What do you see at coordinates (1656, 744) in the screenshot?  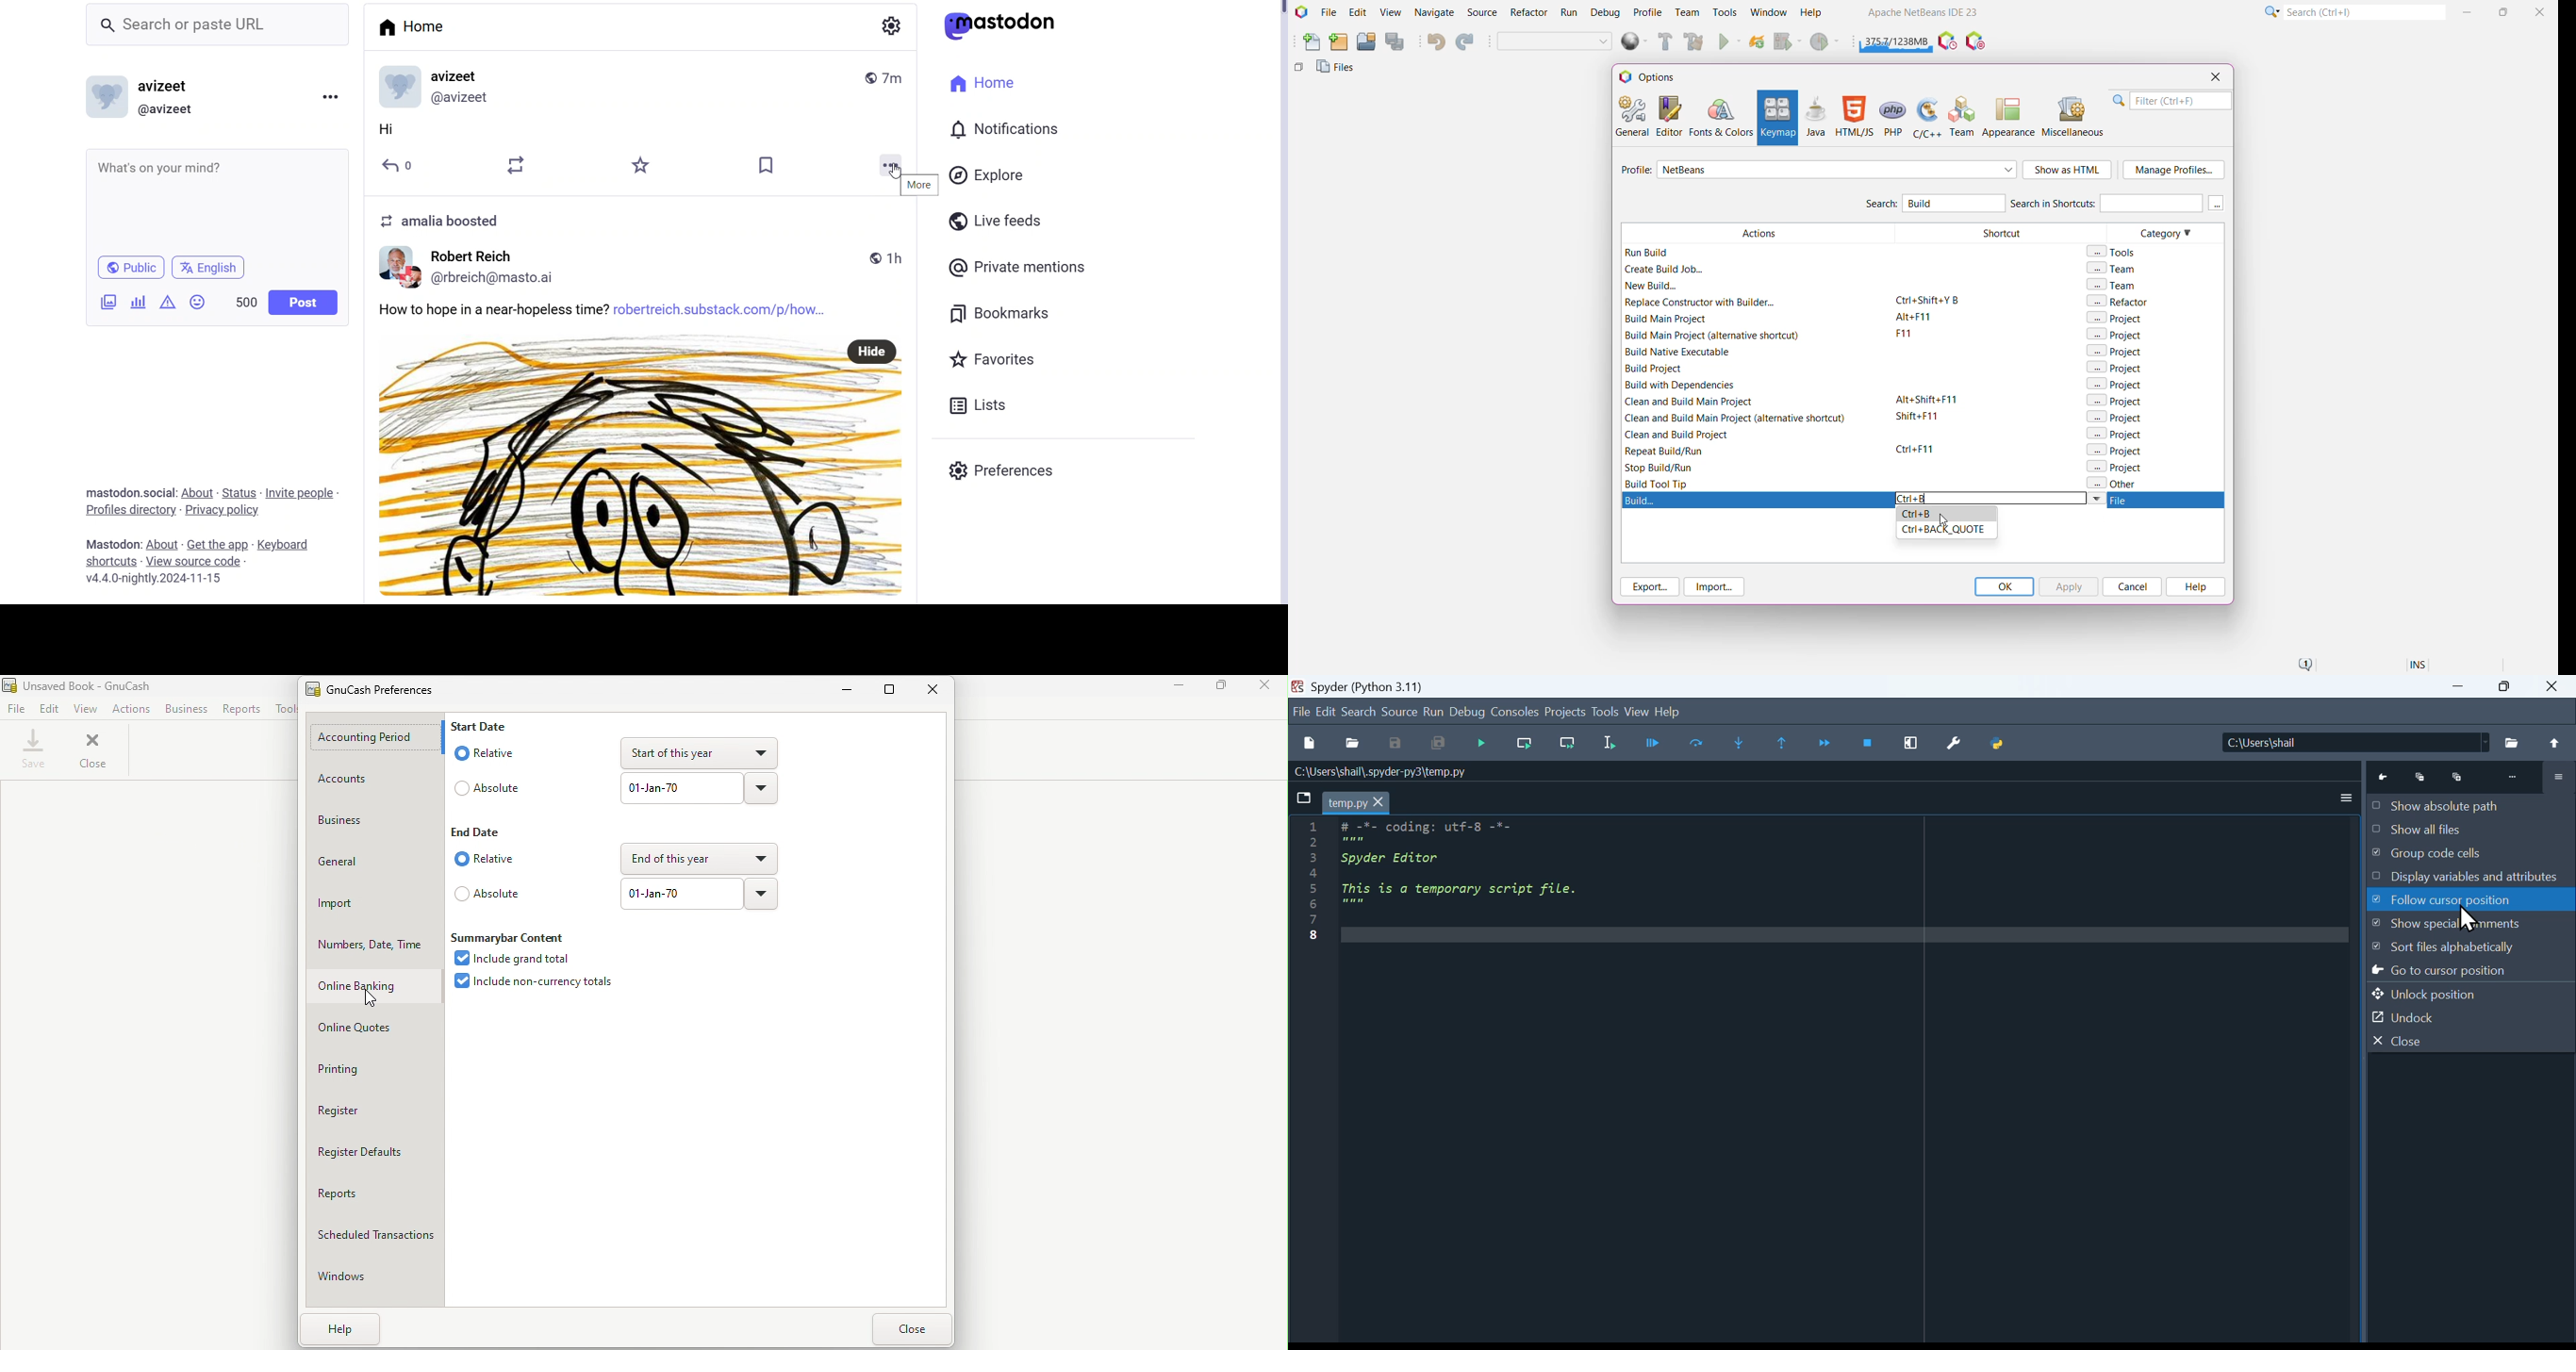 I see `Run cell` at bounding box center [1656, 744].